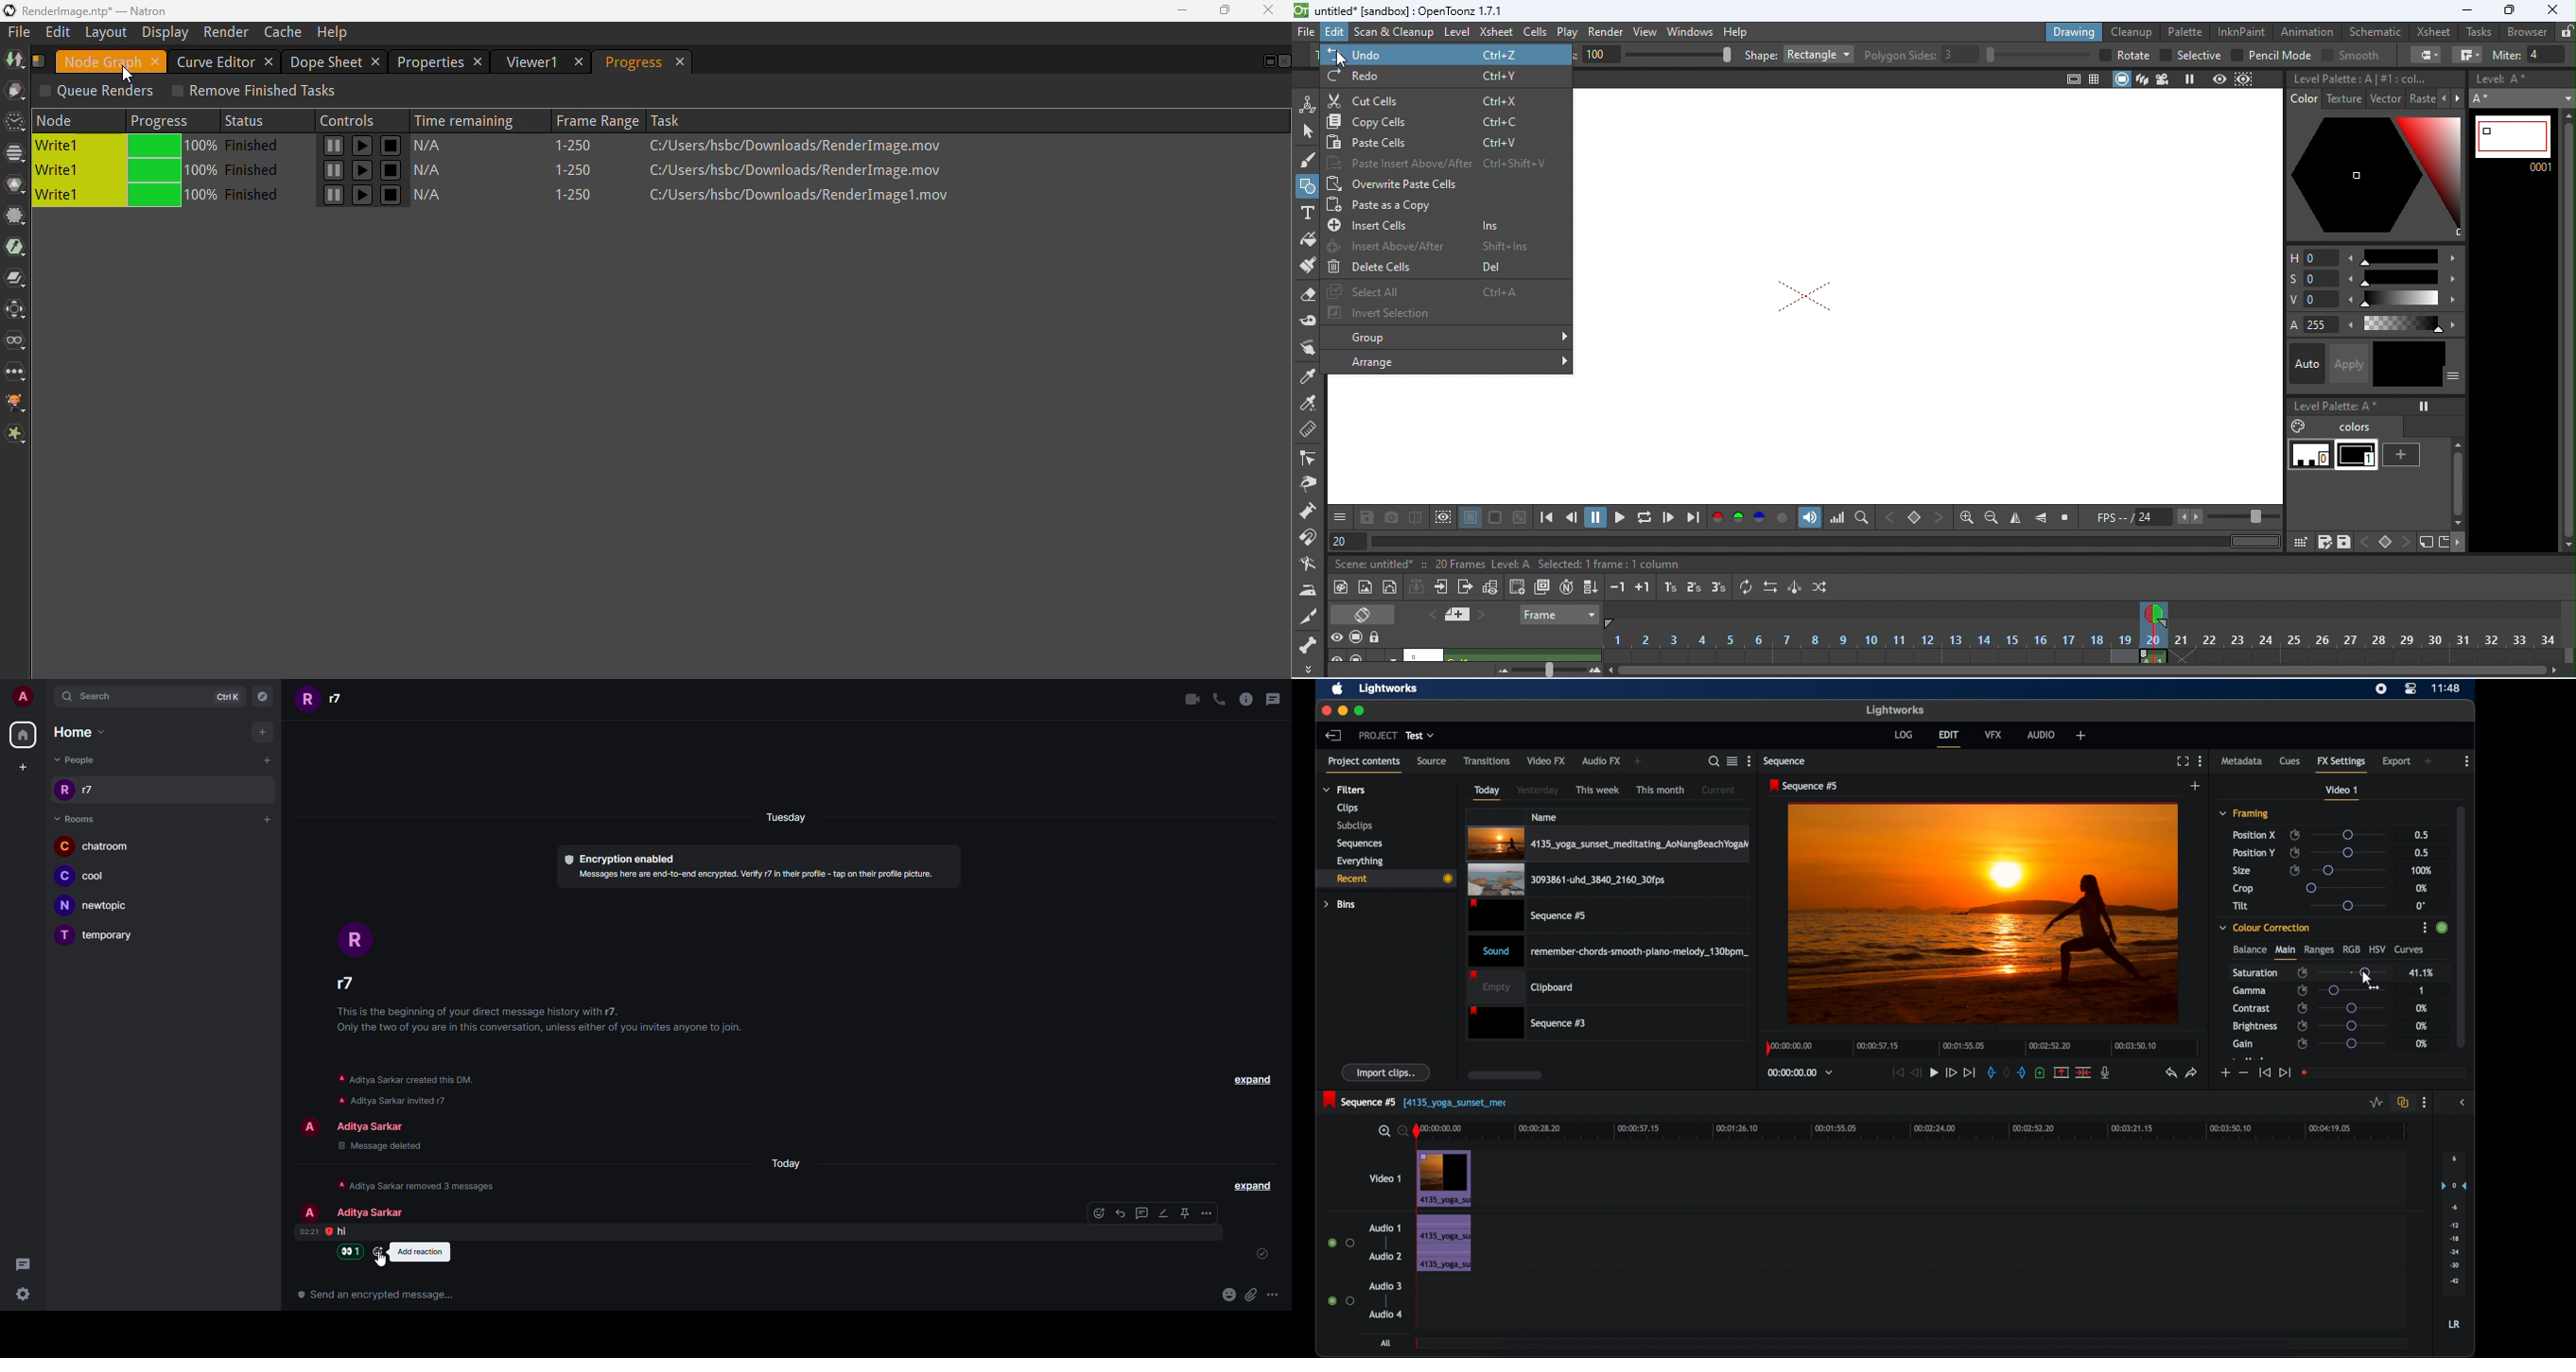 This screenshot has height=1372, width=2576. Describe the element at coordinates (110, 937) in the screenshot. I see `room` at that location.